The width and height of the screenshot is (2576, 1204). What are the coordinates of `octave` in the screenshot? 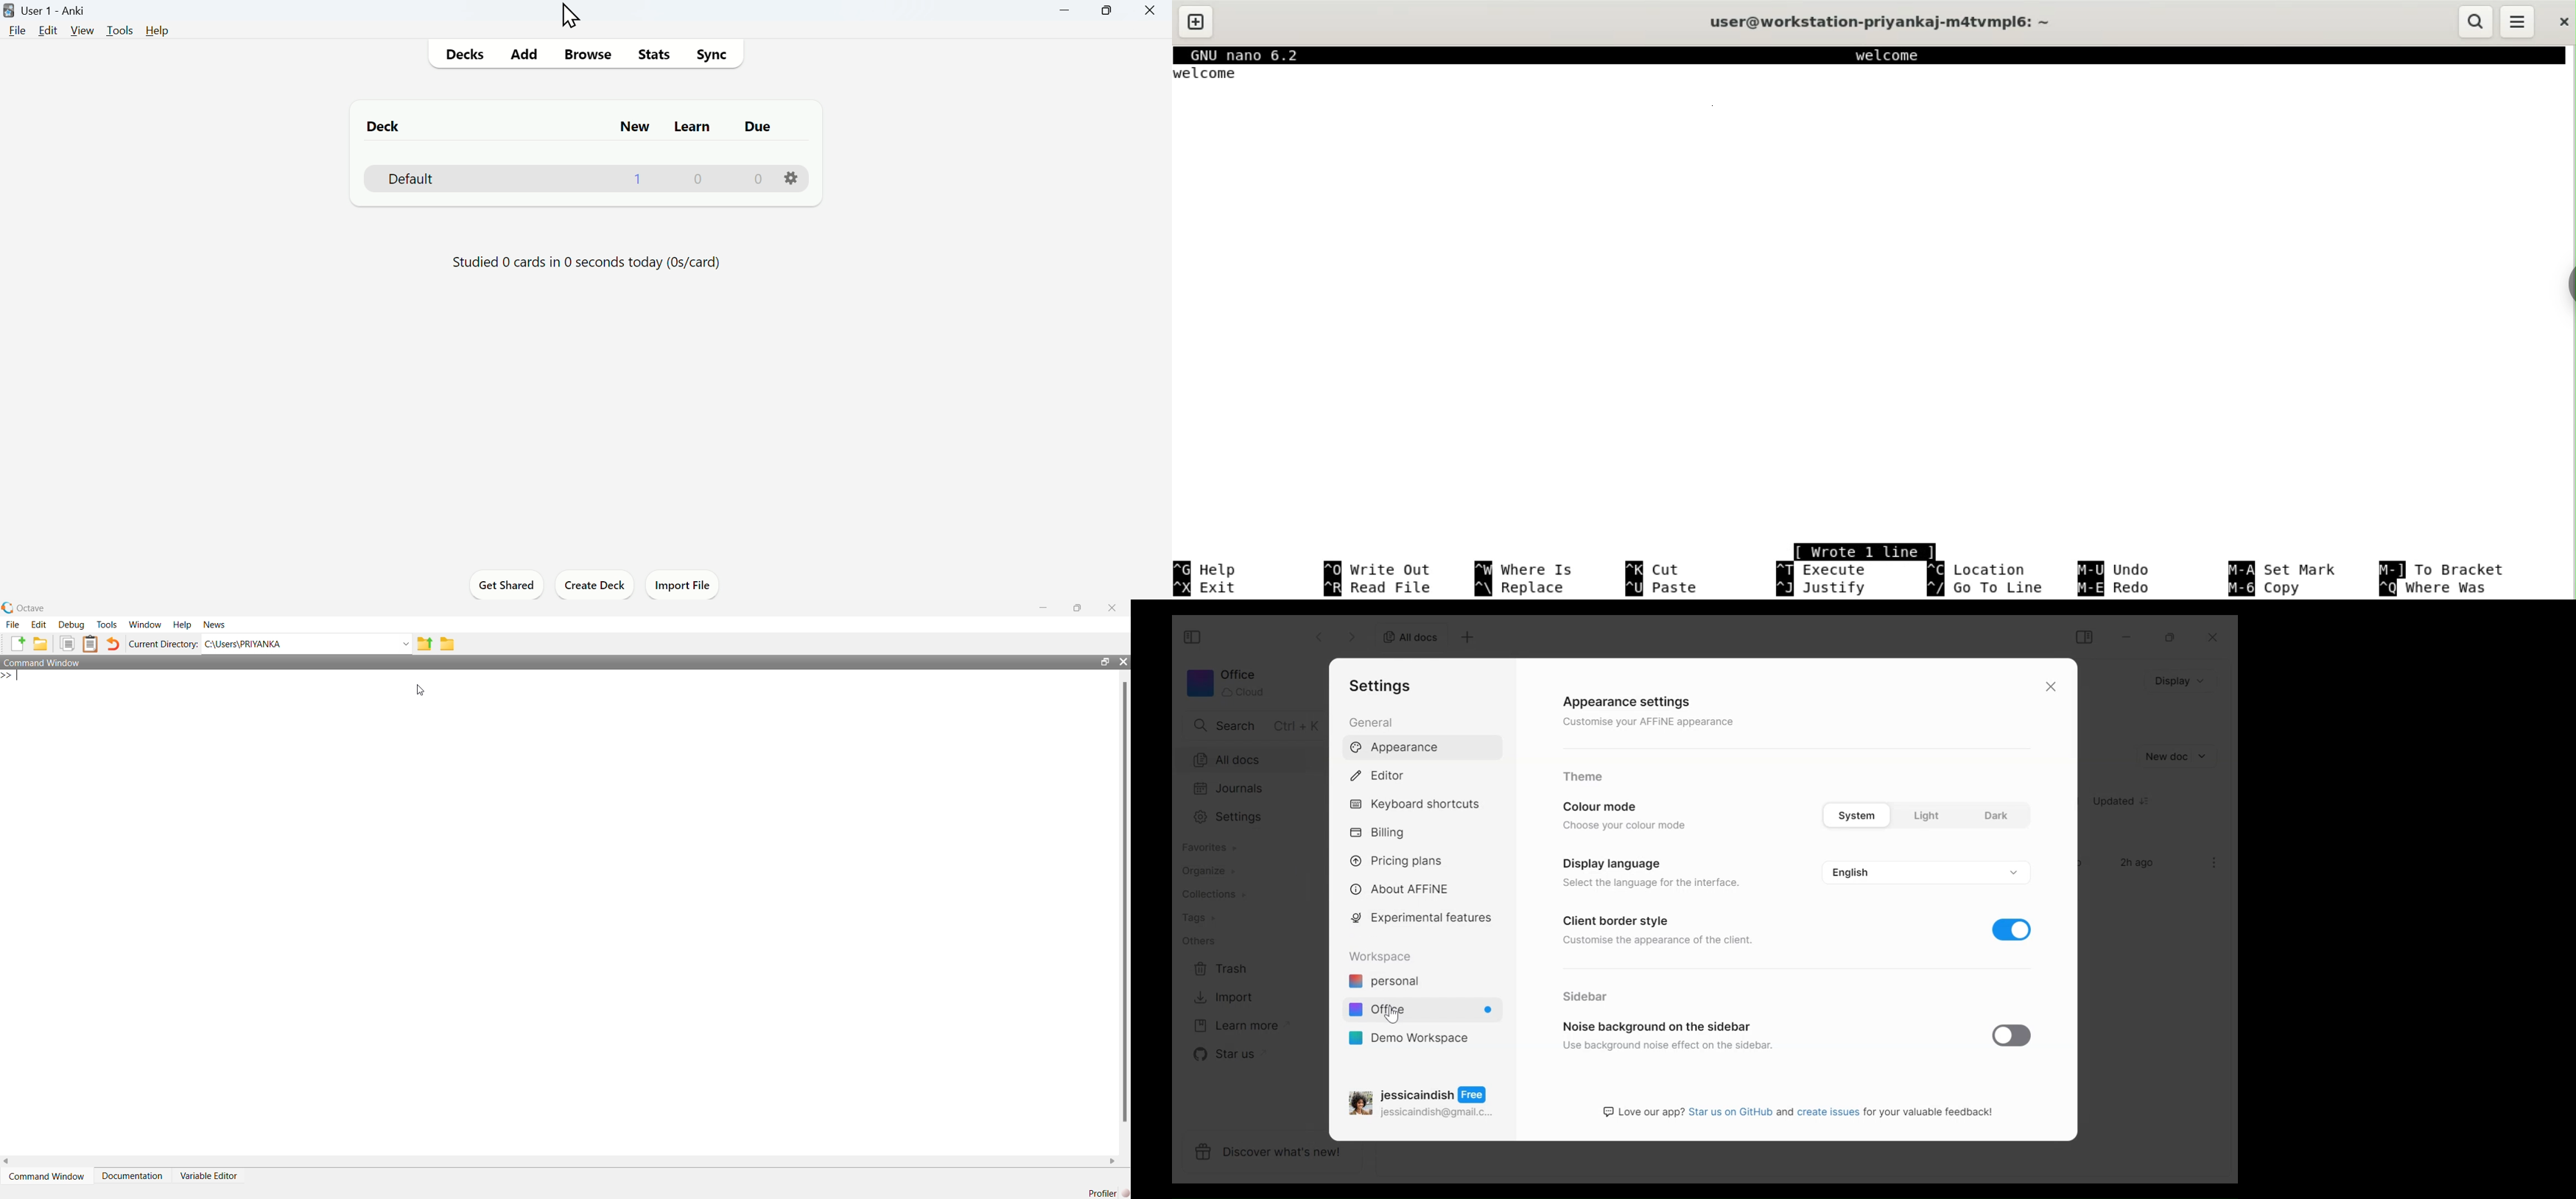 It's located at (38, 607).